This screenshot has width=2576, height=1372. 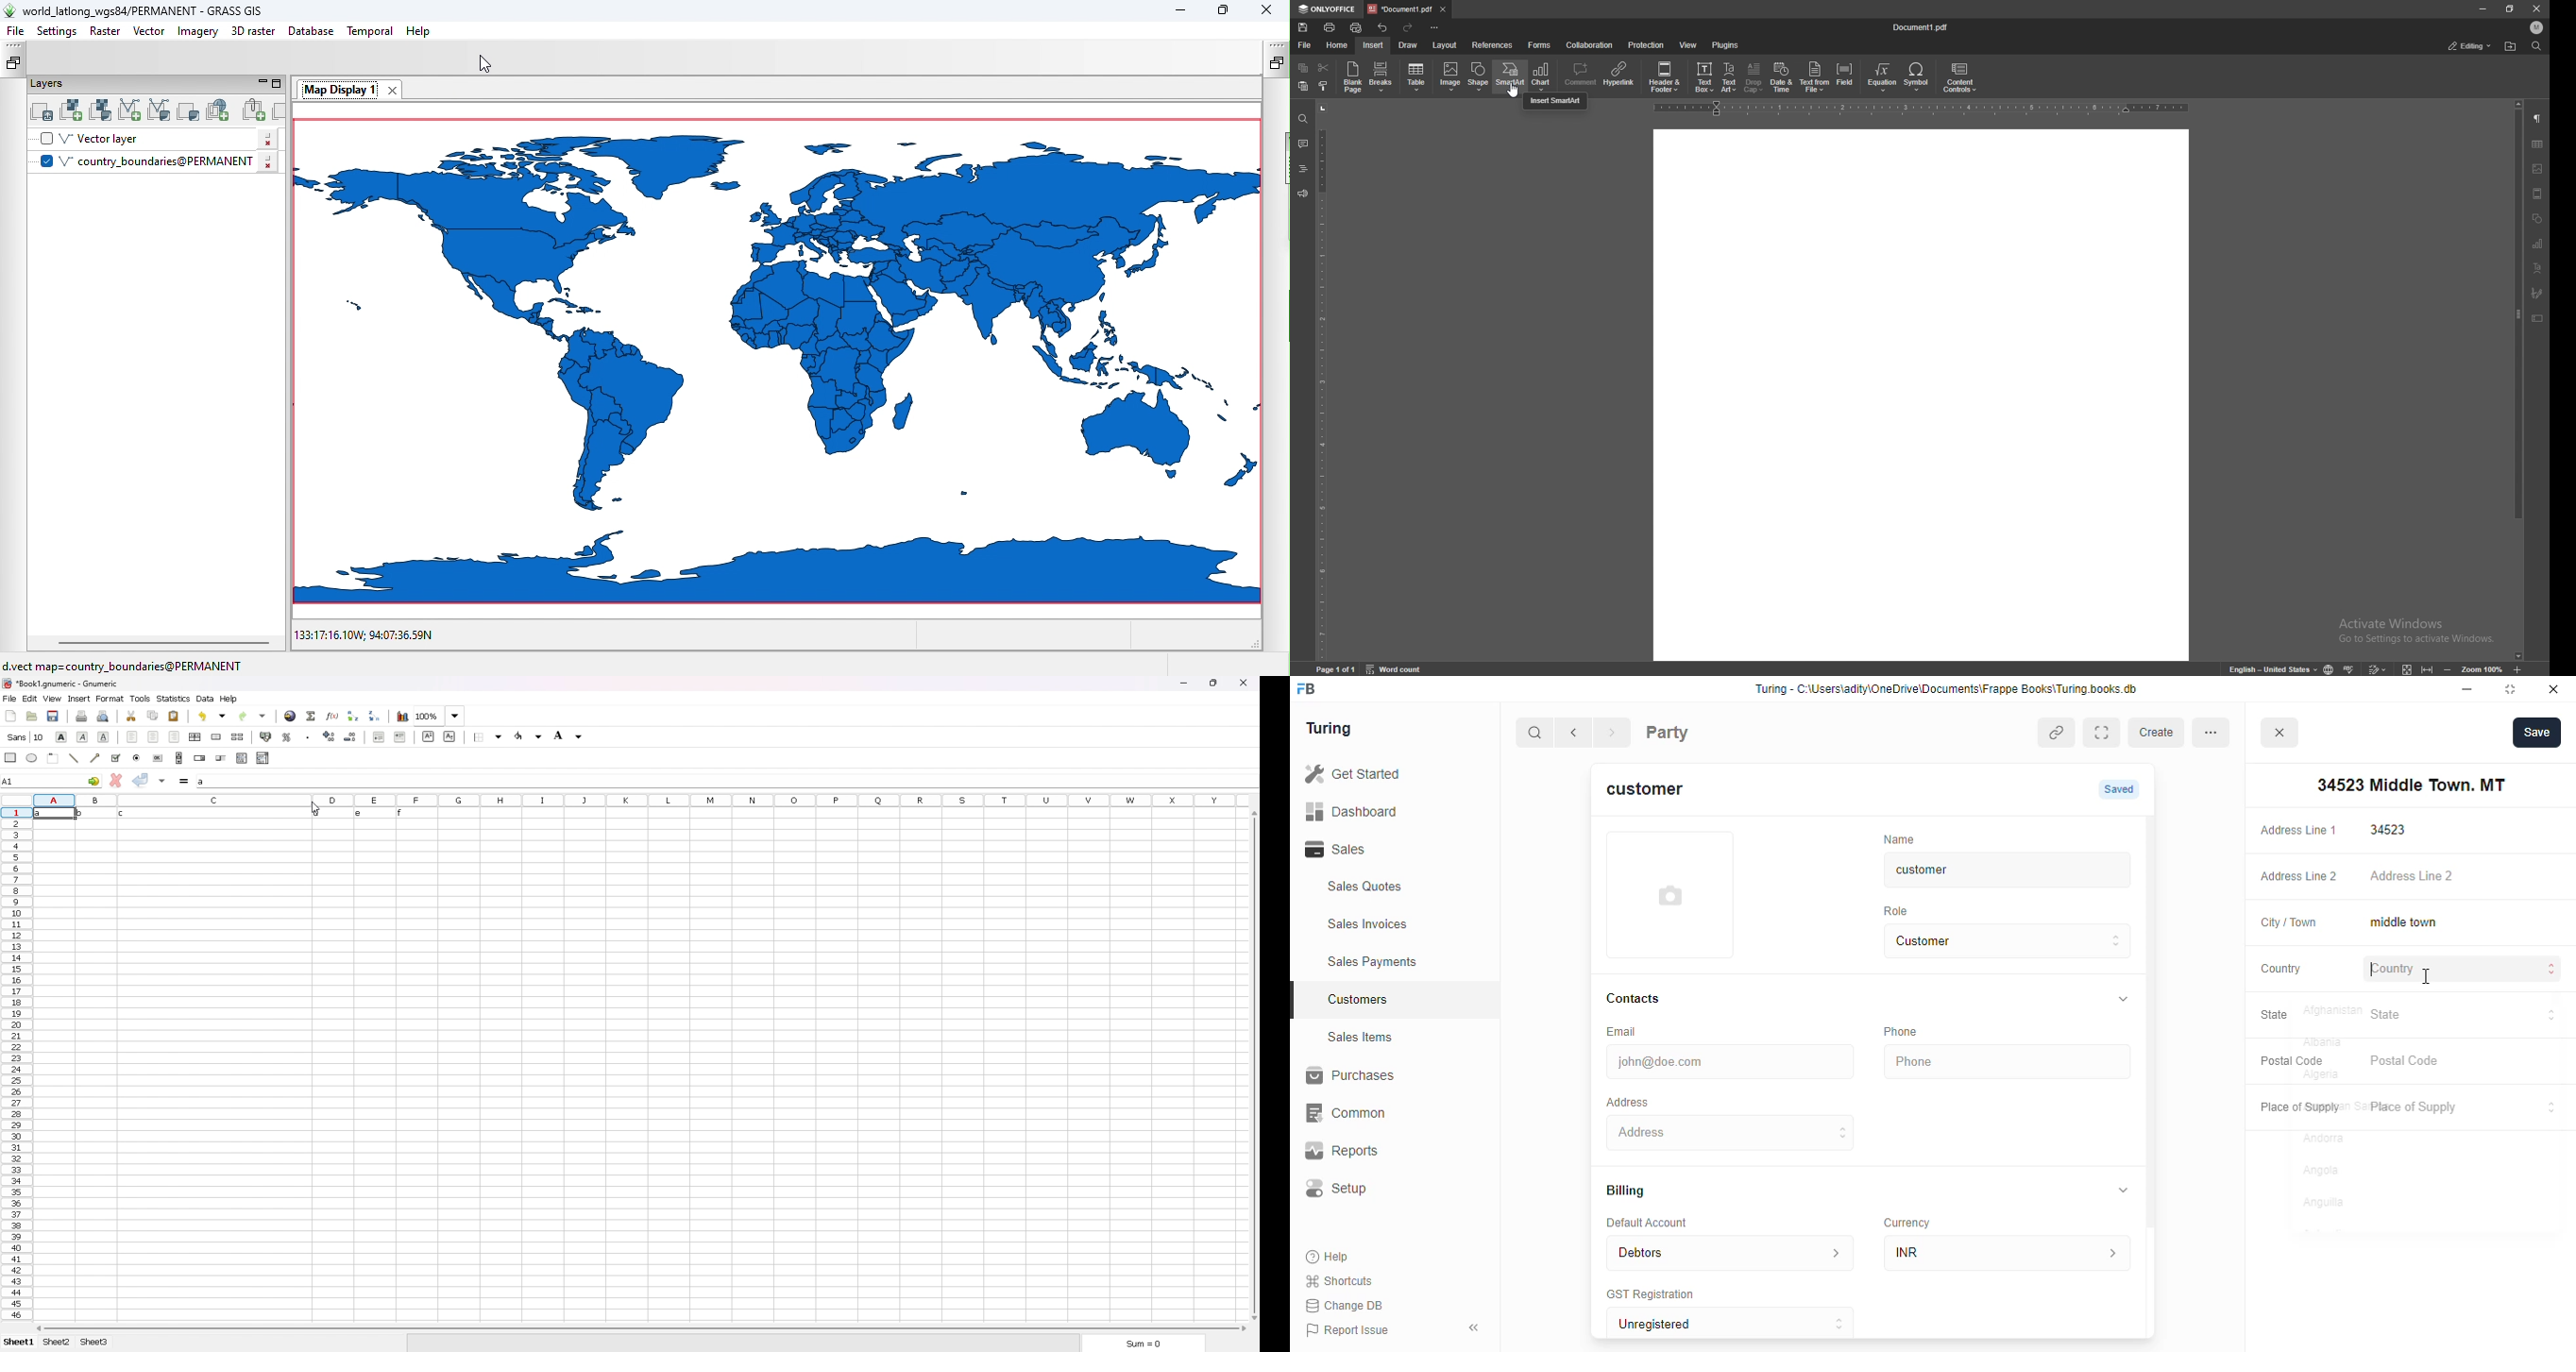 I want to click on Role, so click(x=1902, y=910).